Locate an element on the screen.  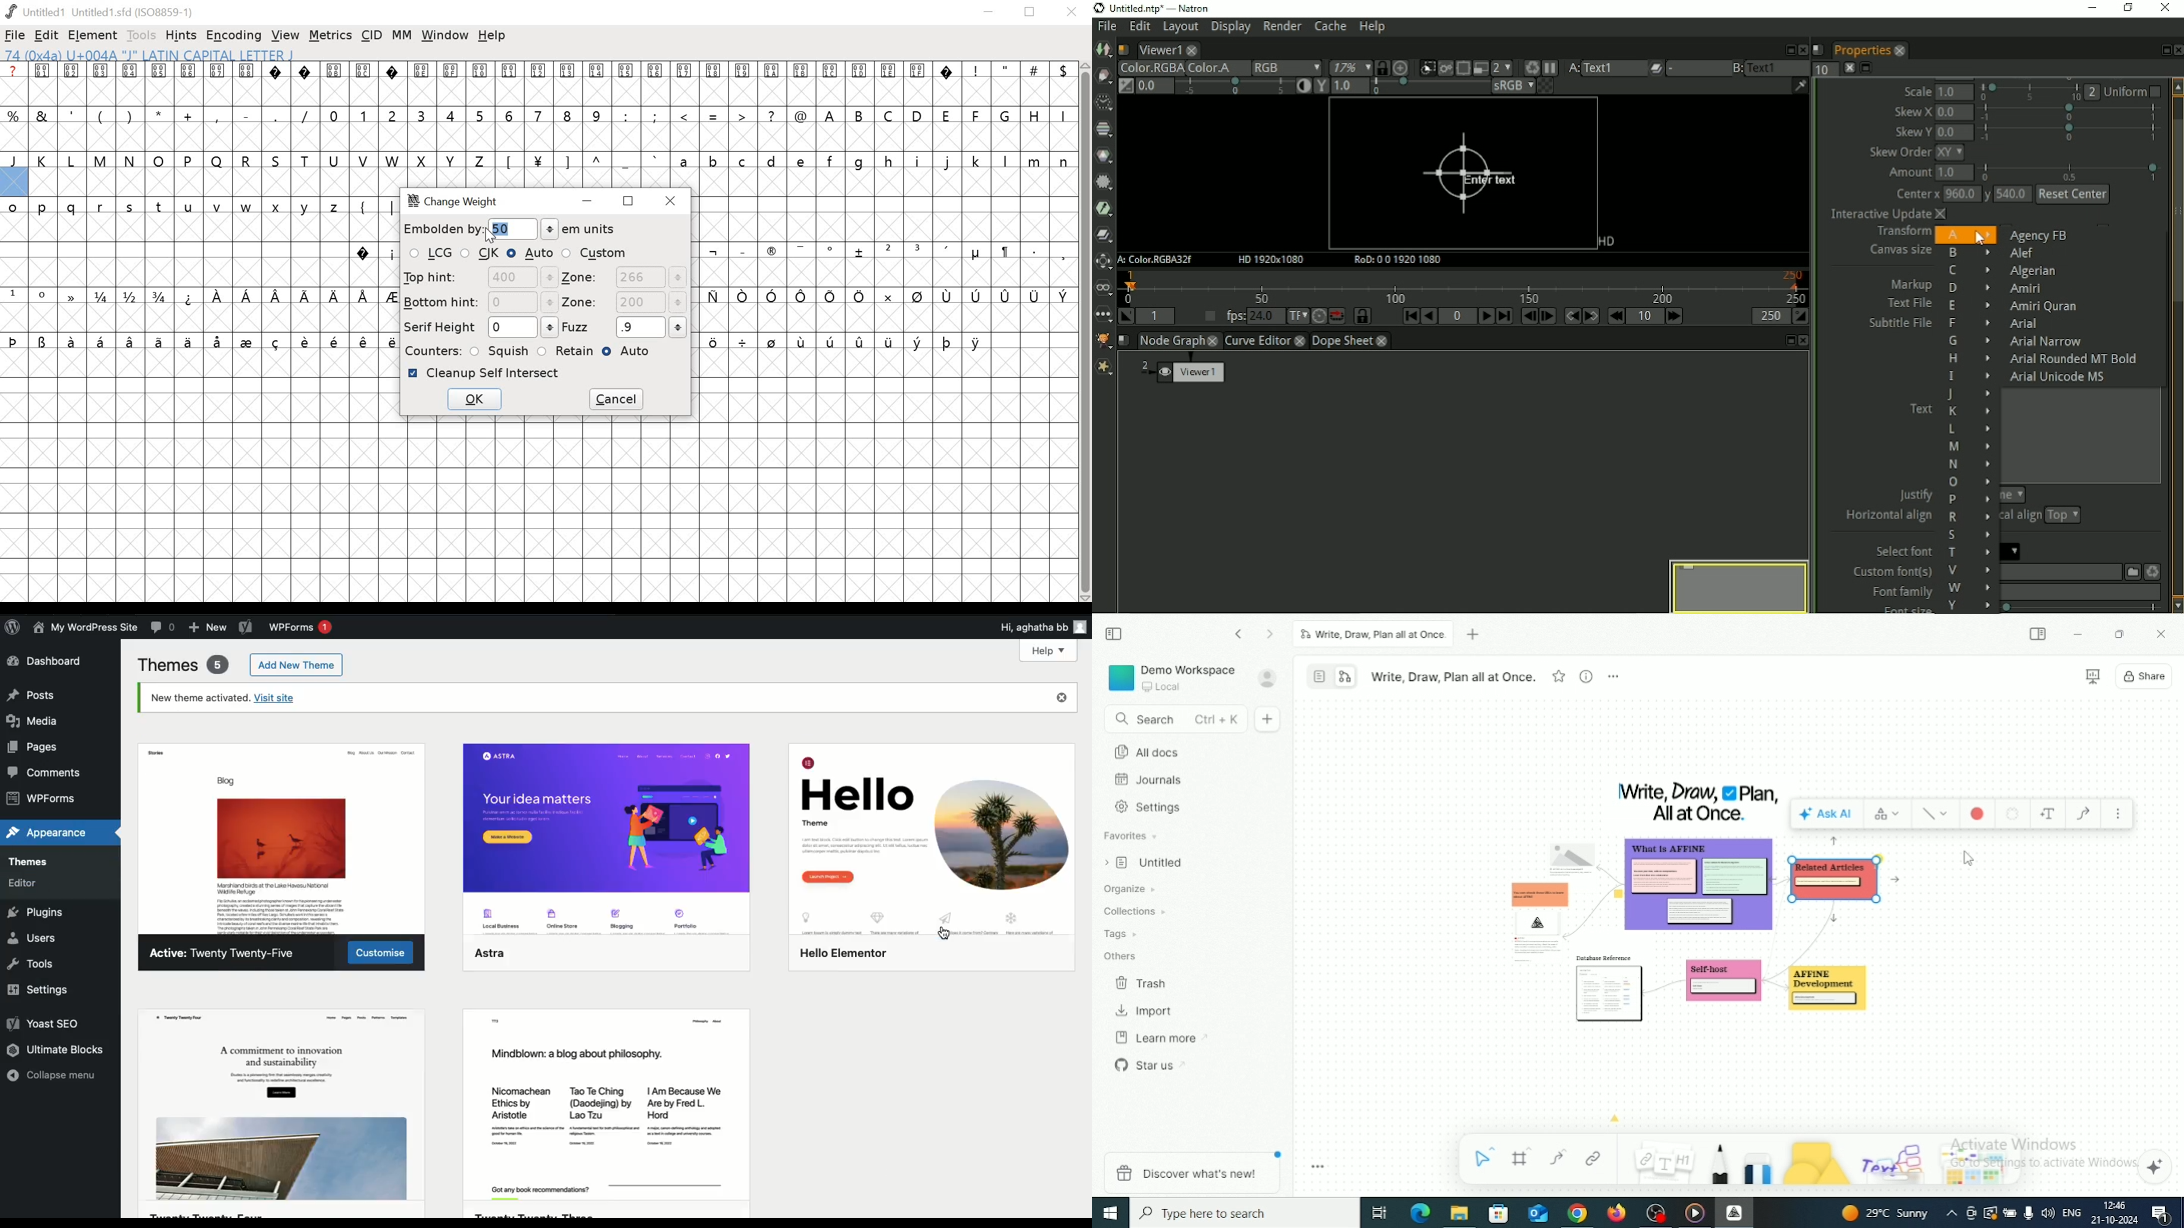
Favourite is located at coordinates (1559, 675).